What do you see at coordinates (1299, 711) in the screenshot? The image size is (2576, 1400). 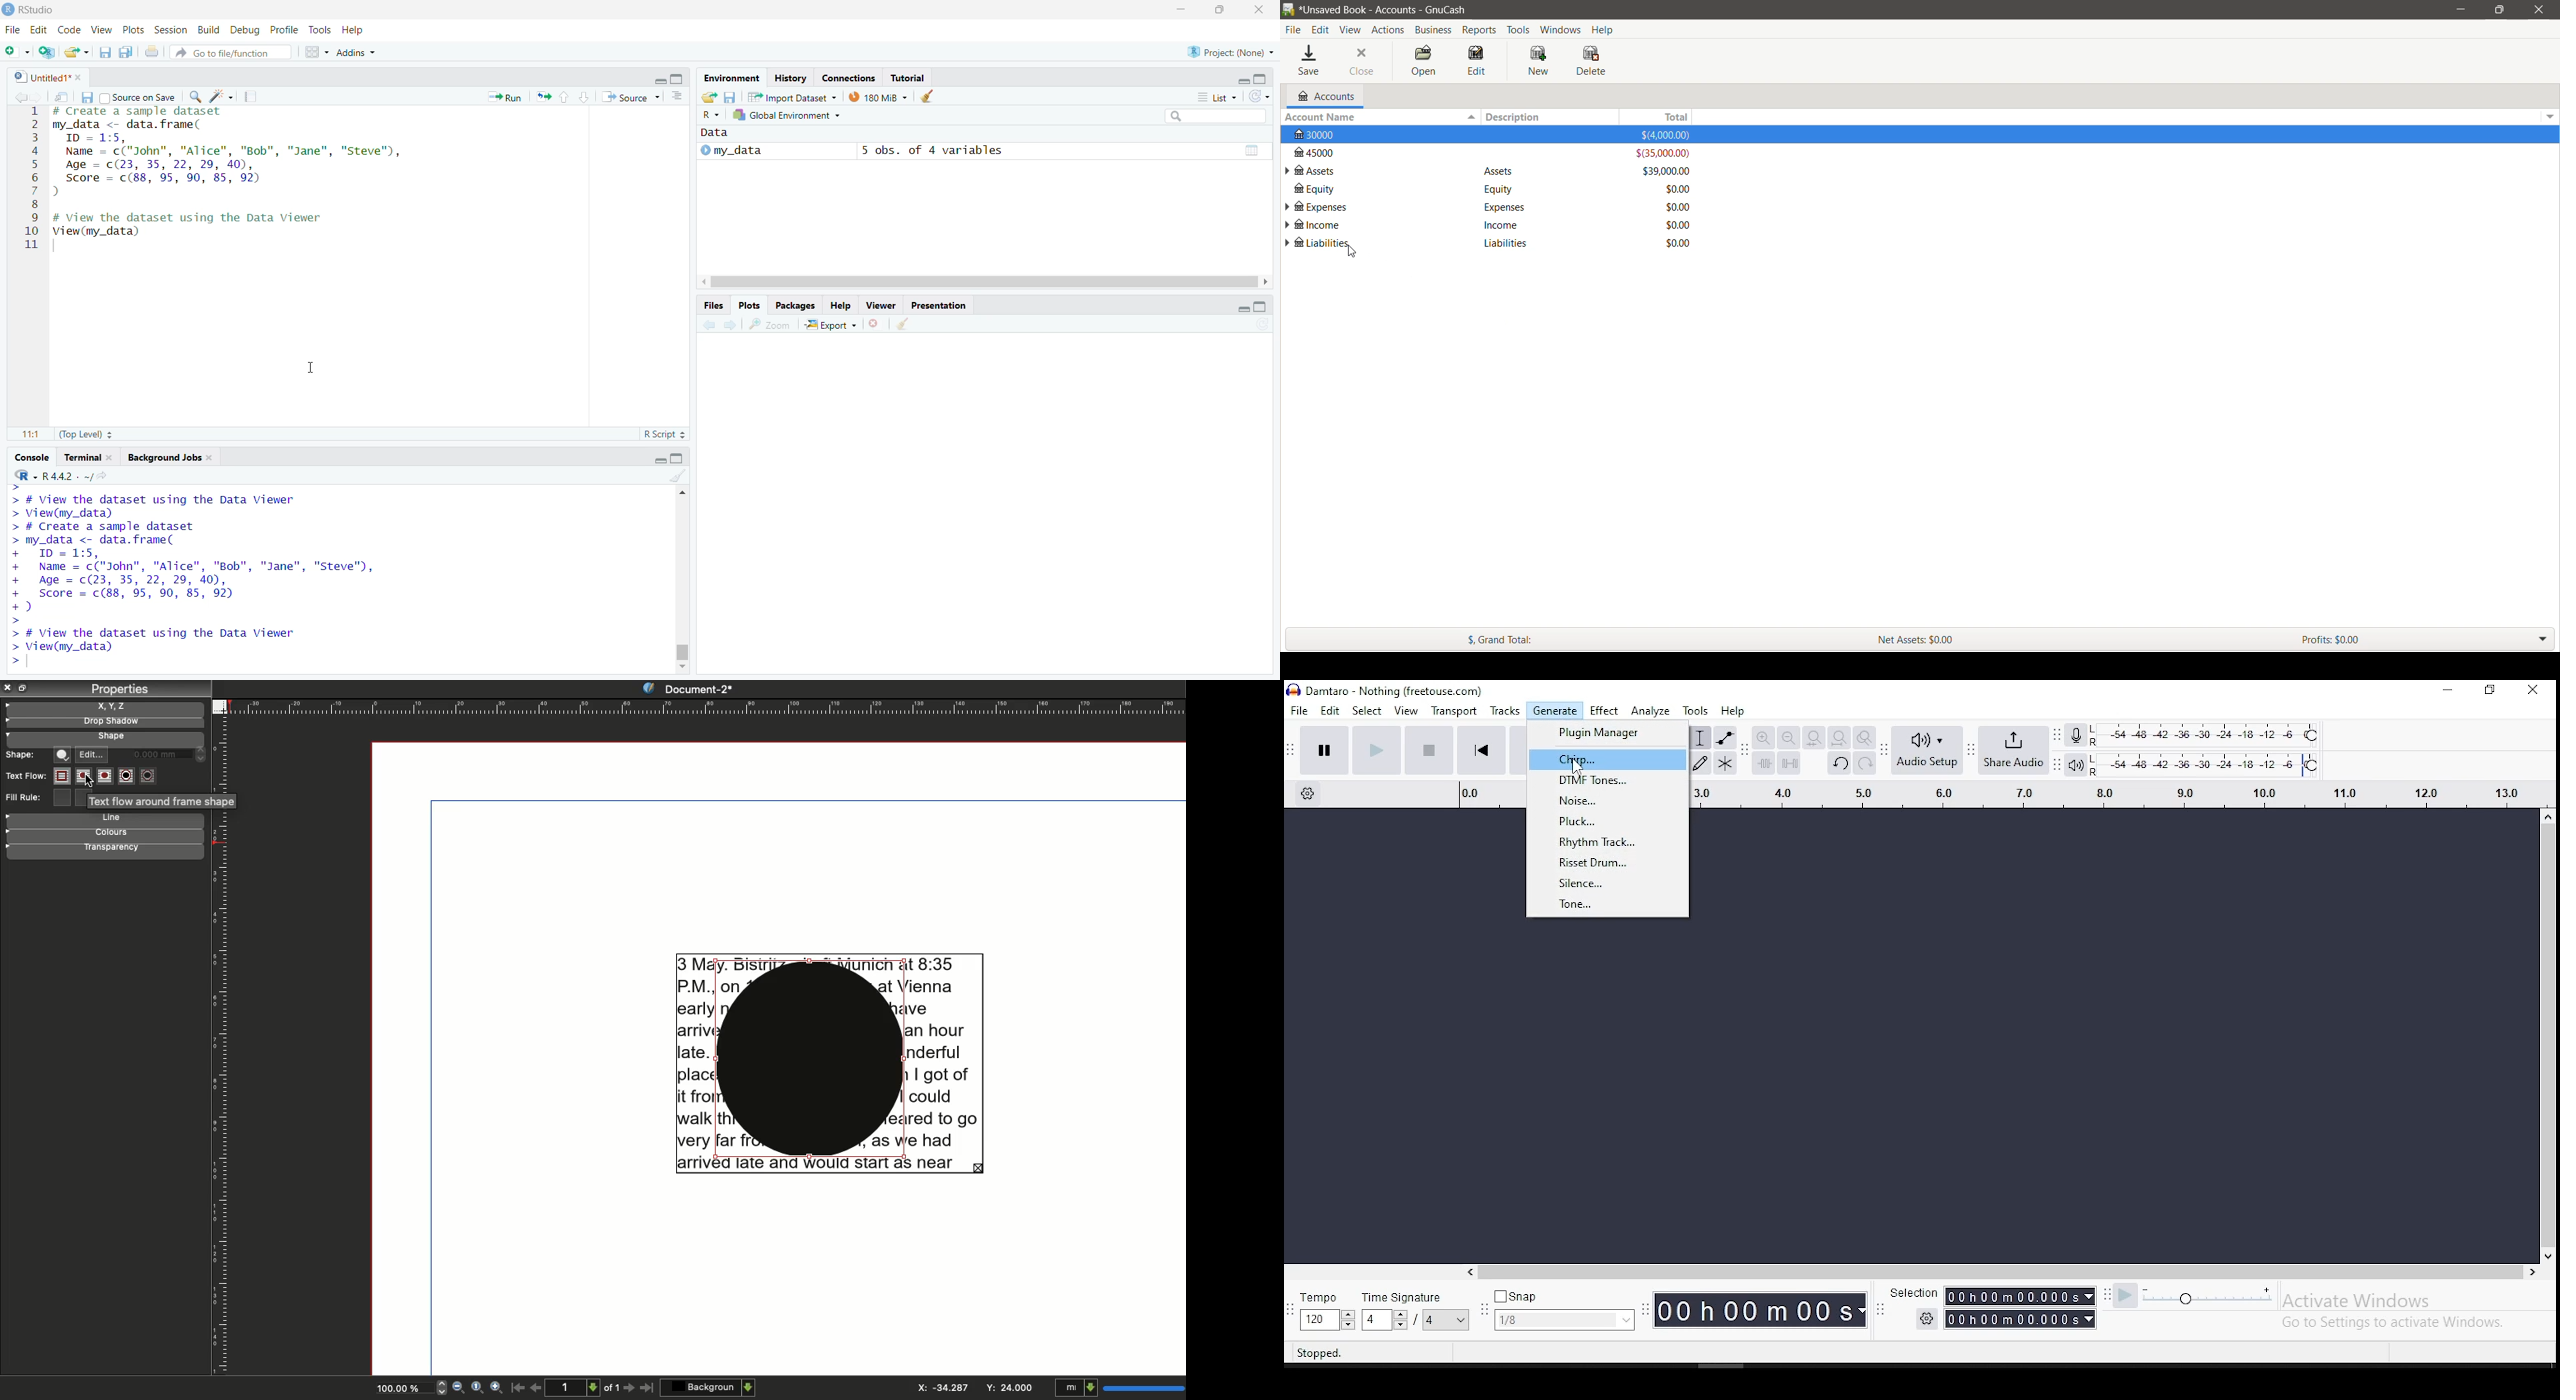 I see `file` at bounding box center [1299, 711].